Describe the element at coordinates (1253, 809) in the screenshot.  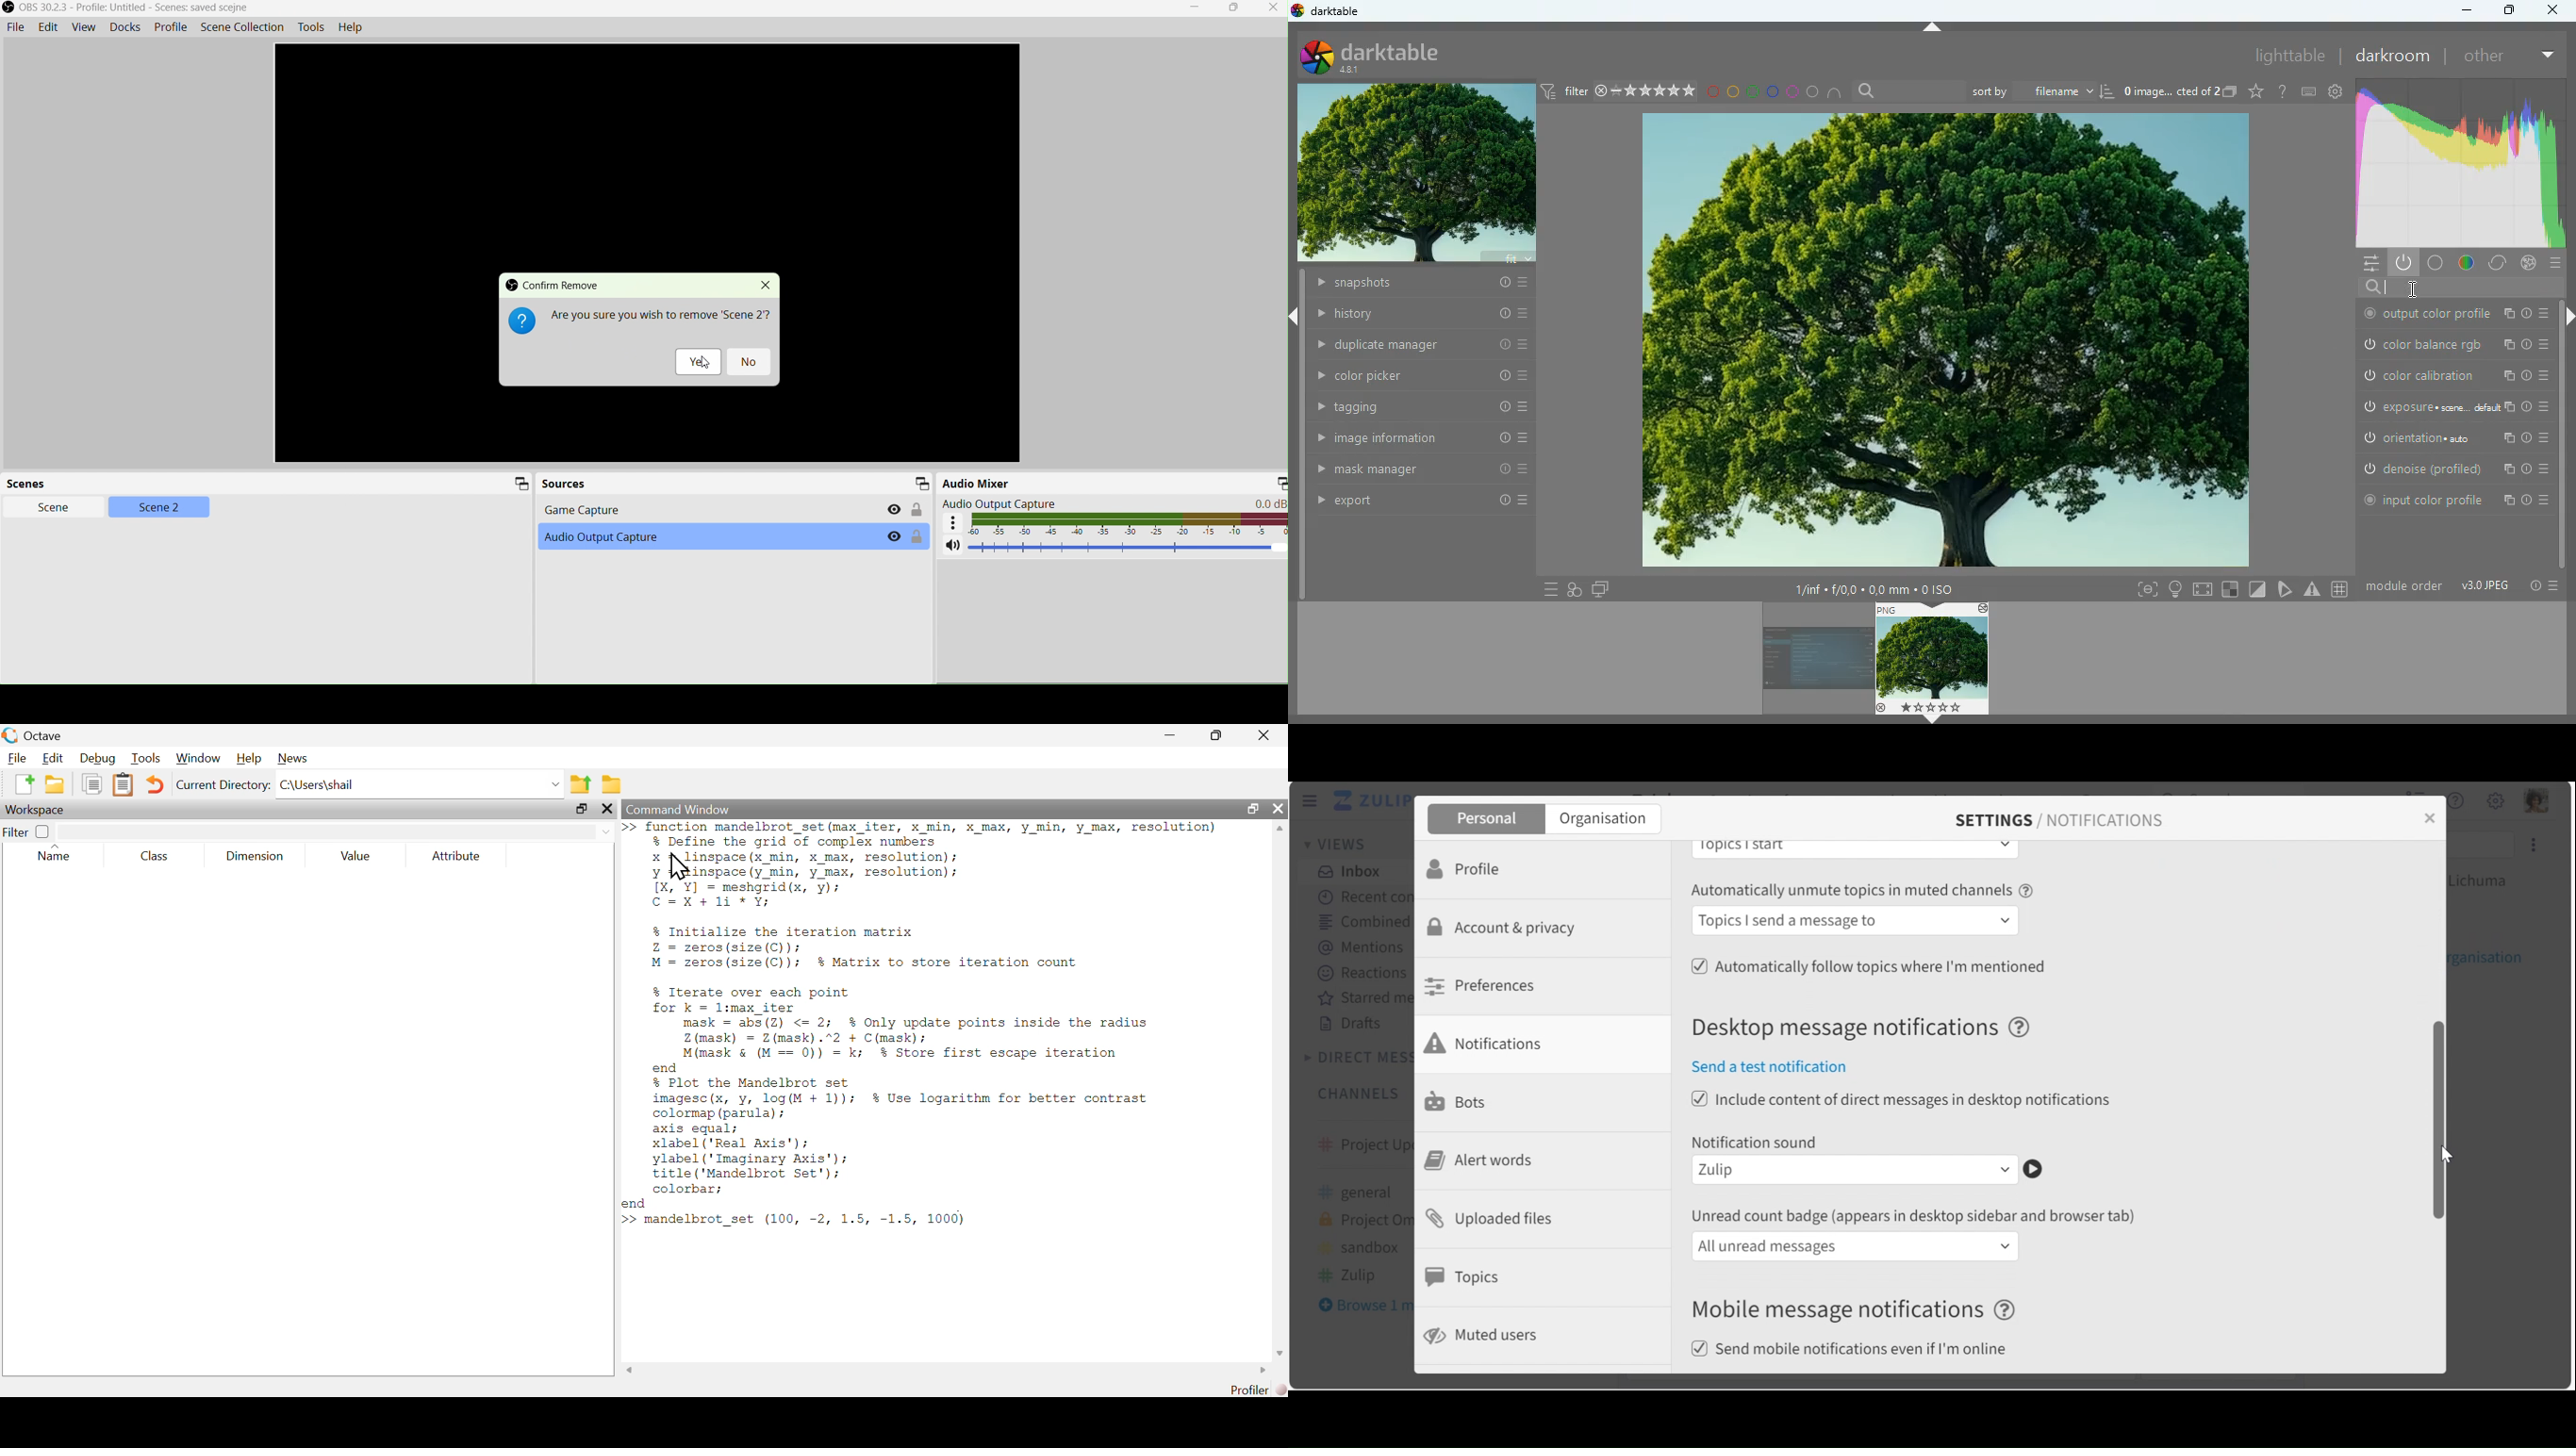
I see `maximize` at that location.